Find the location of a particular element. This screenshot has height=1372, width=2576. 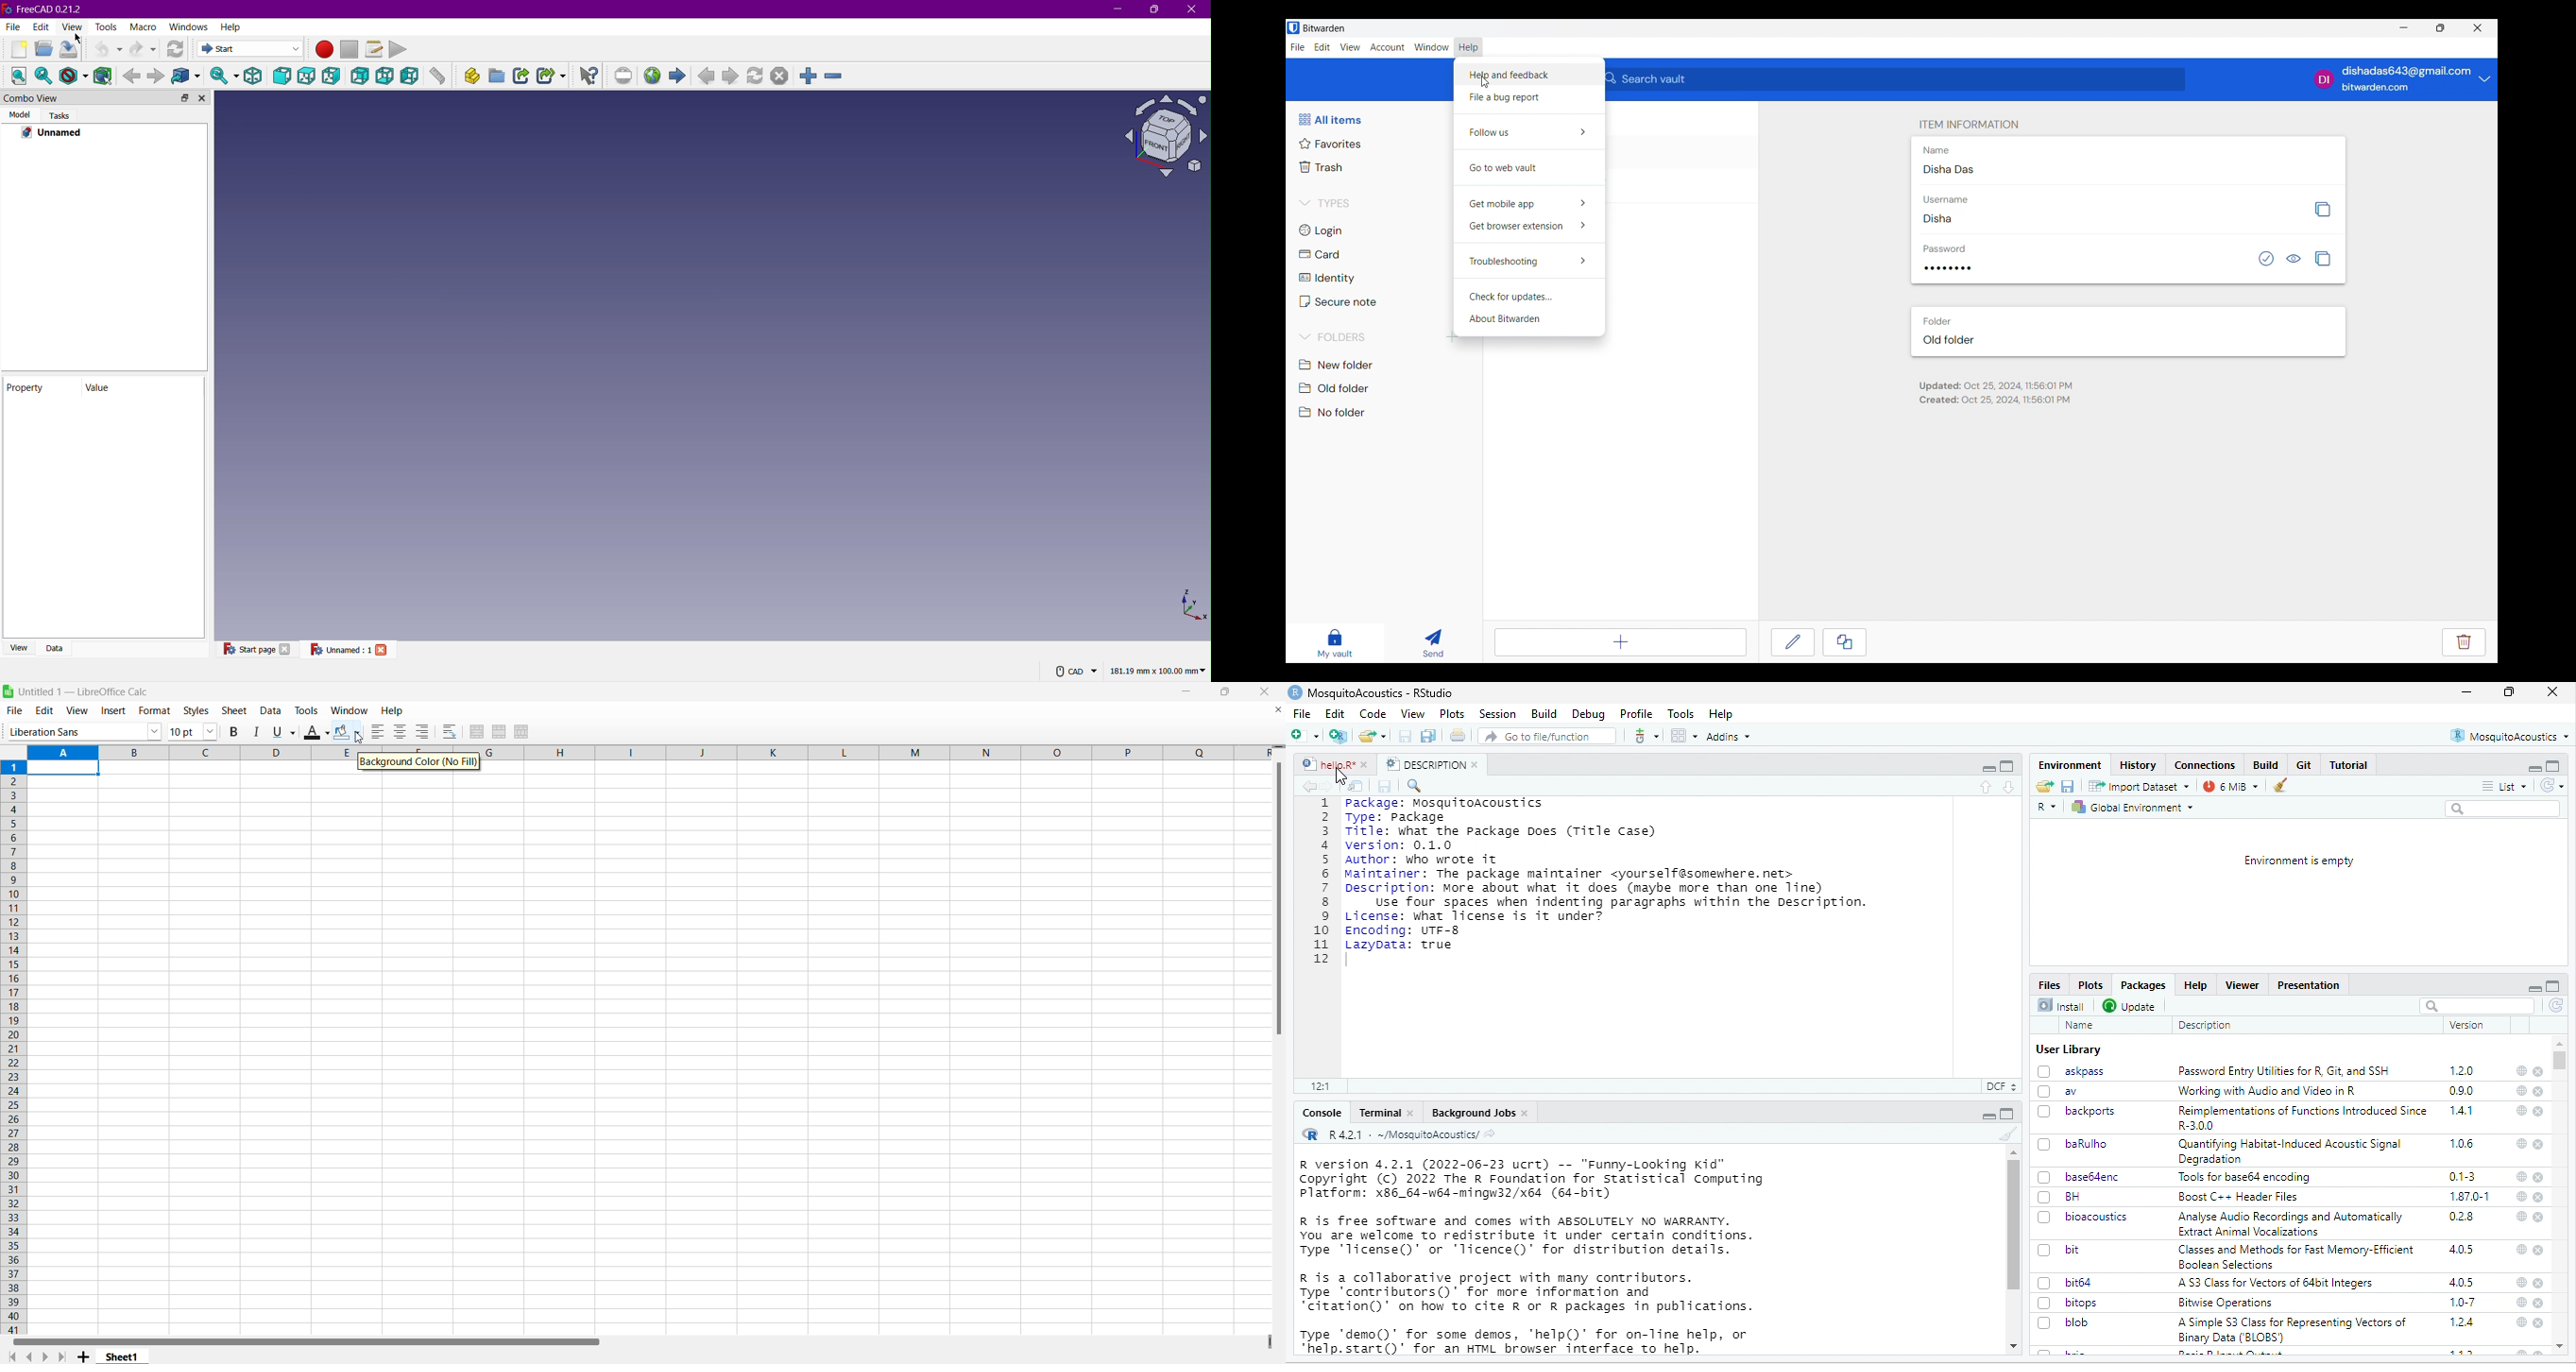

Zoom Out is located at coordinates (833, 76).